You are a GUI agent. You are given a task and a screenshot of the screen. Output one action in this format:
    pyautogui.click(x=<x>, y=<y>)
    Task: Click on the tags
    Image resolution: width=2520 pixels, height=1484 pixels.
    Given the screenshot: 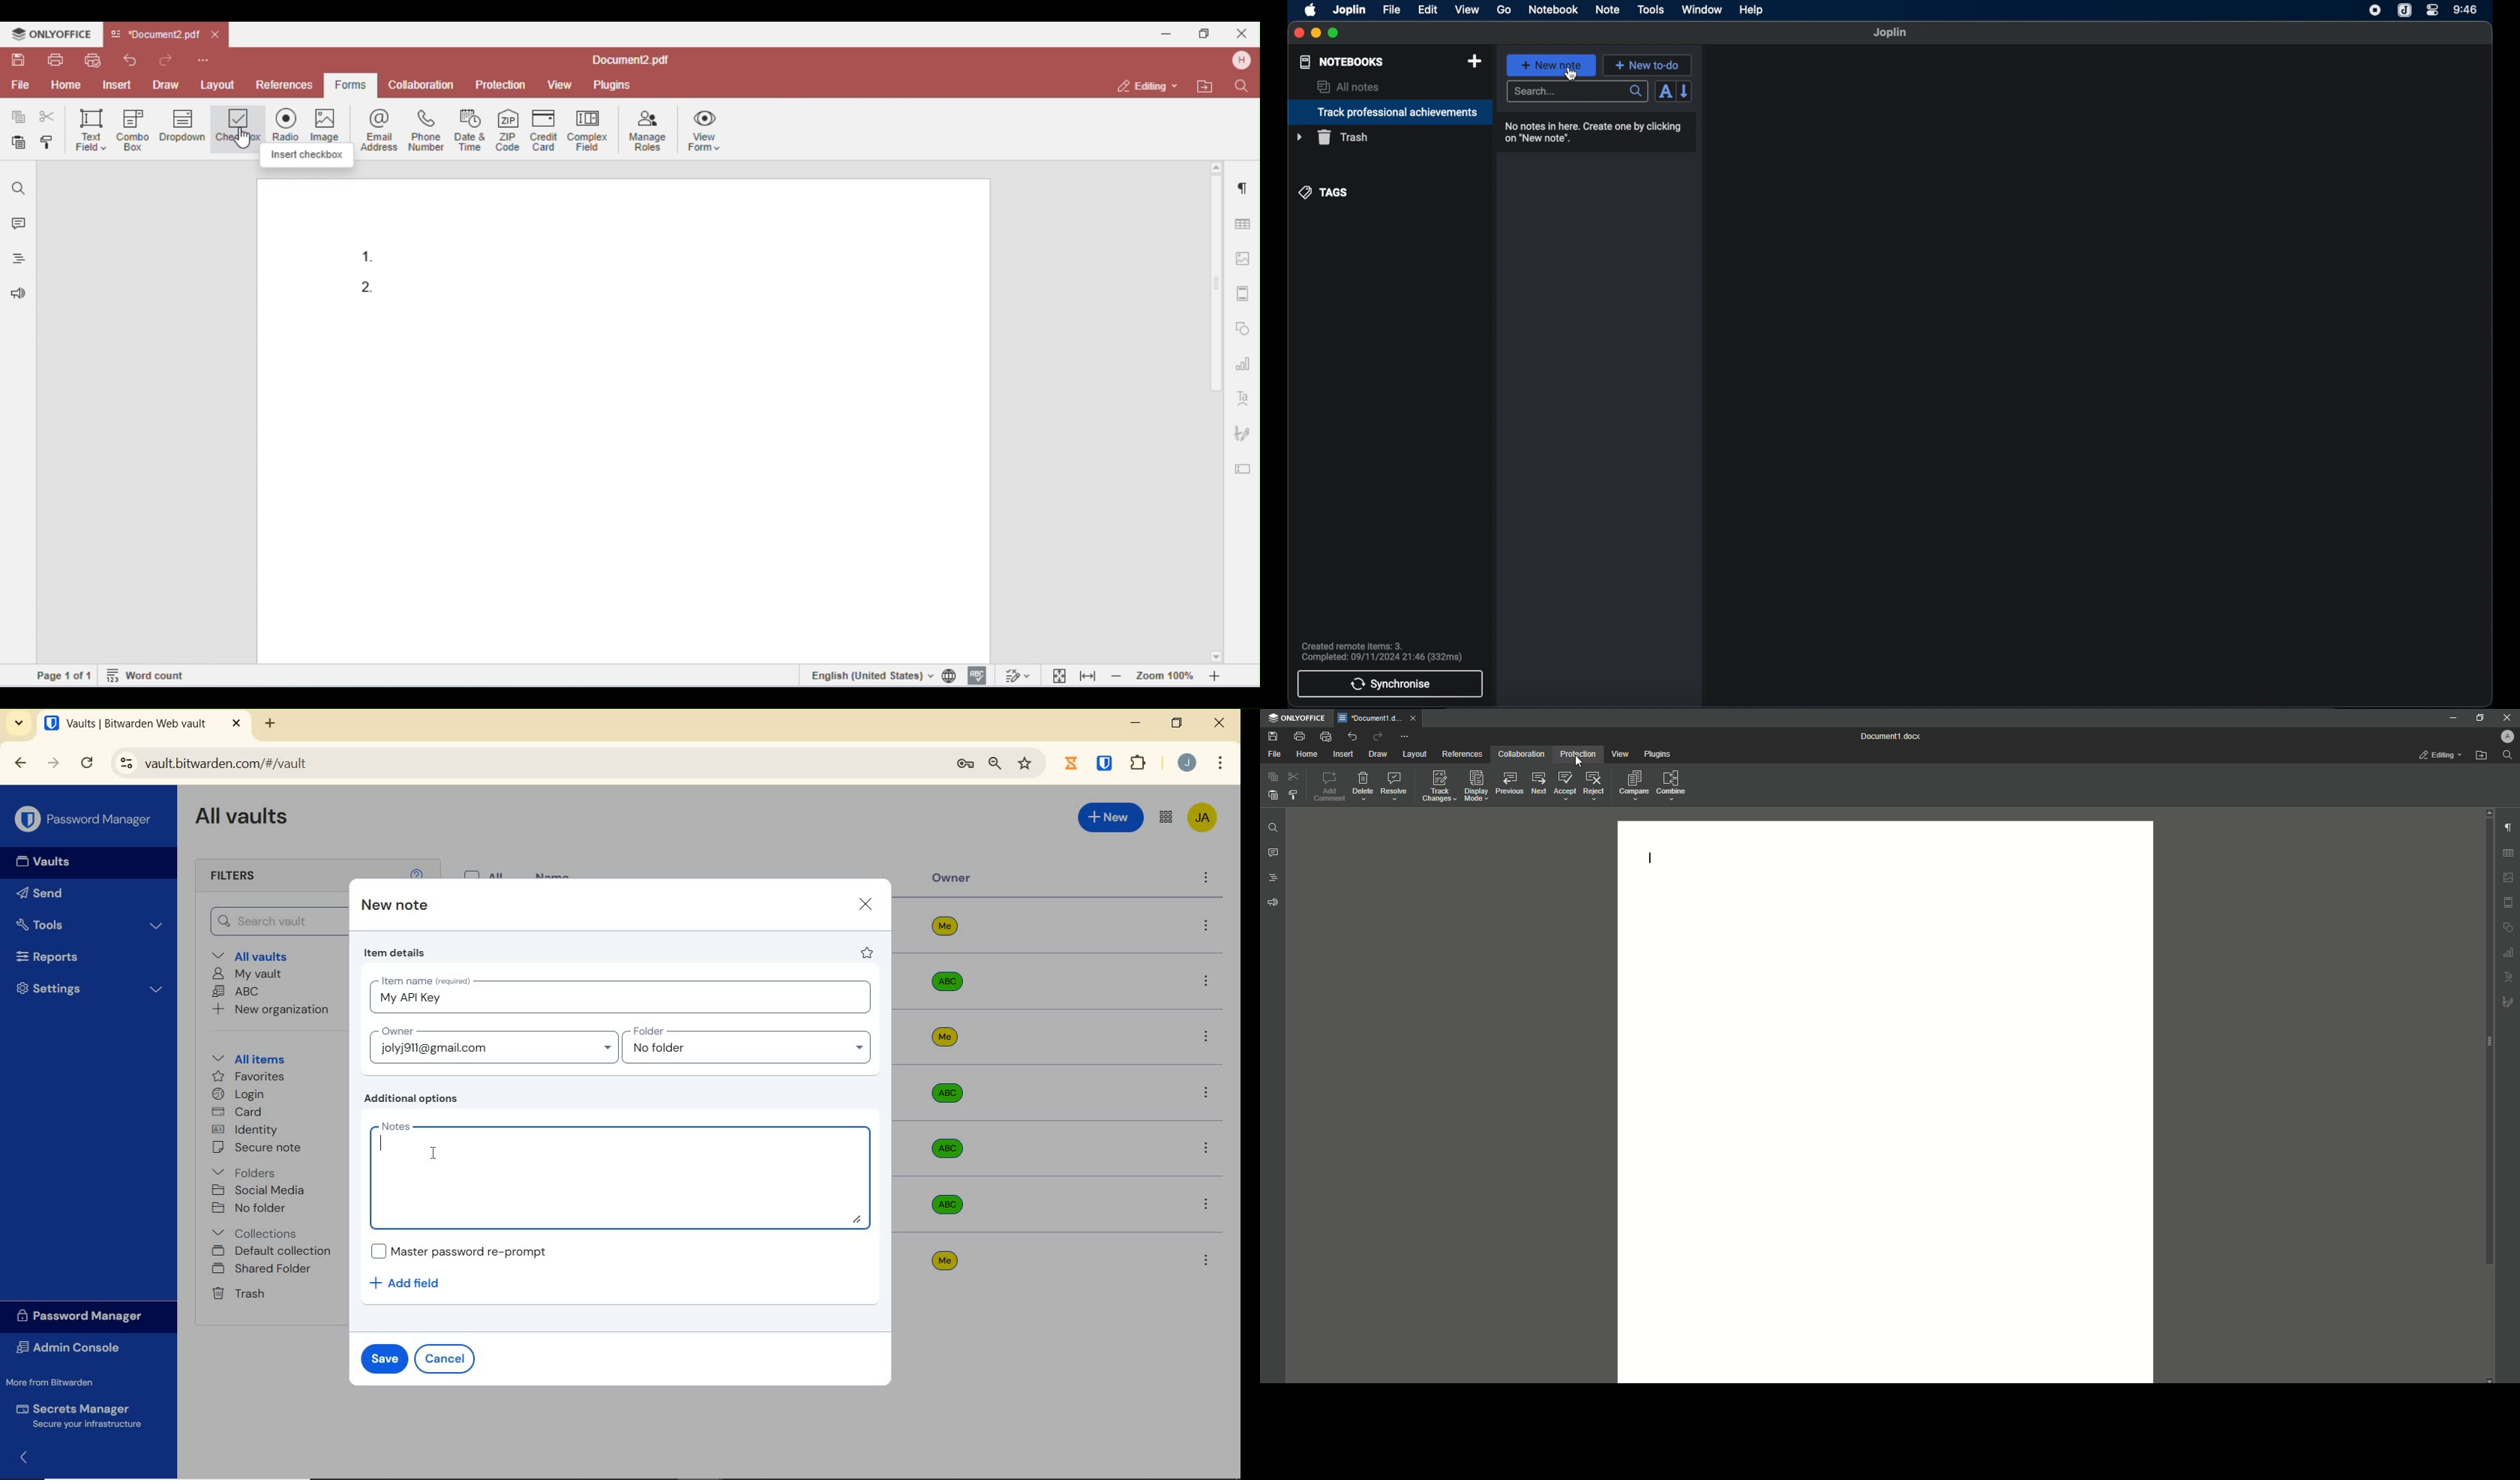 What is the action you would take?
    pyautogui.click(x=1324, y=192)
    